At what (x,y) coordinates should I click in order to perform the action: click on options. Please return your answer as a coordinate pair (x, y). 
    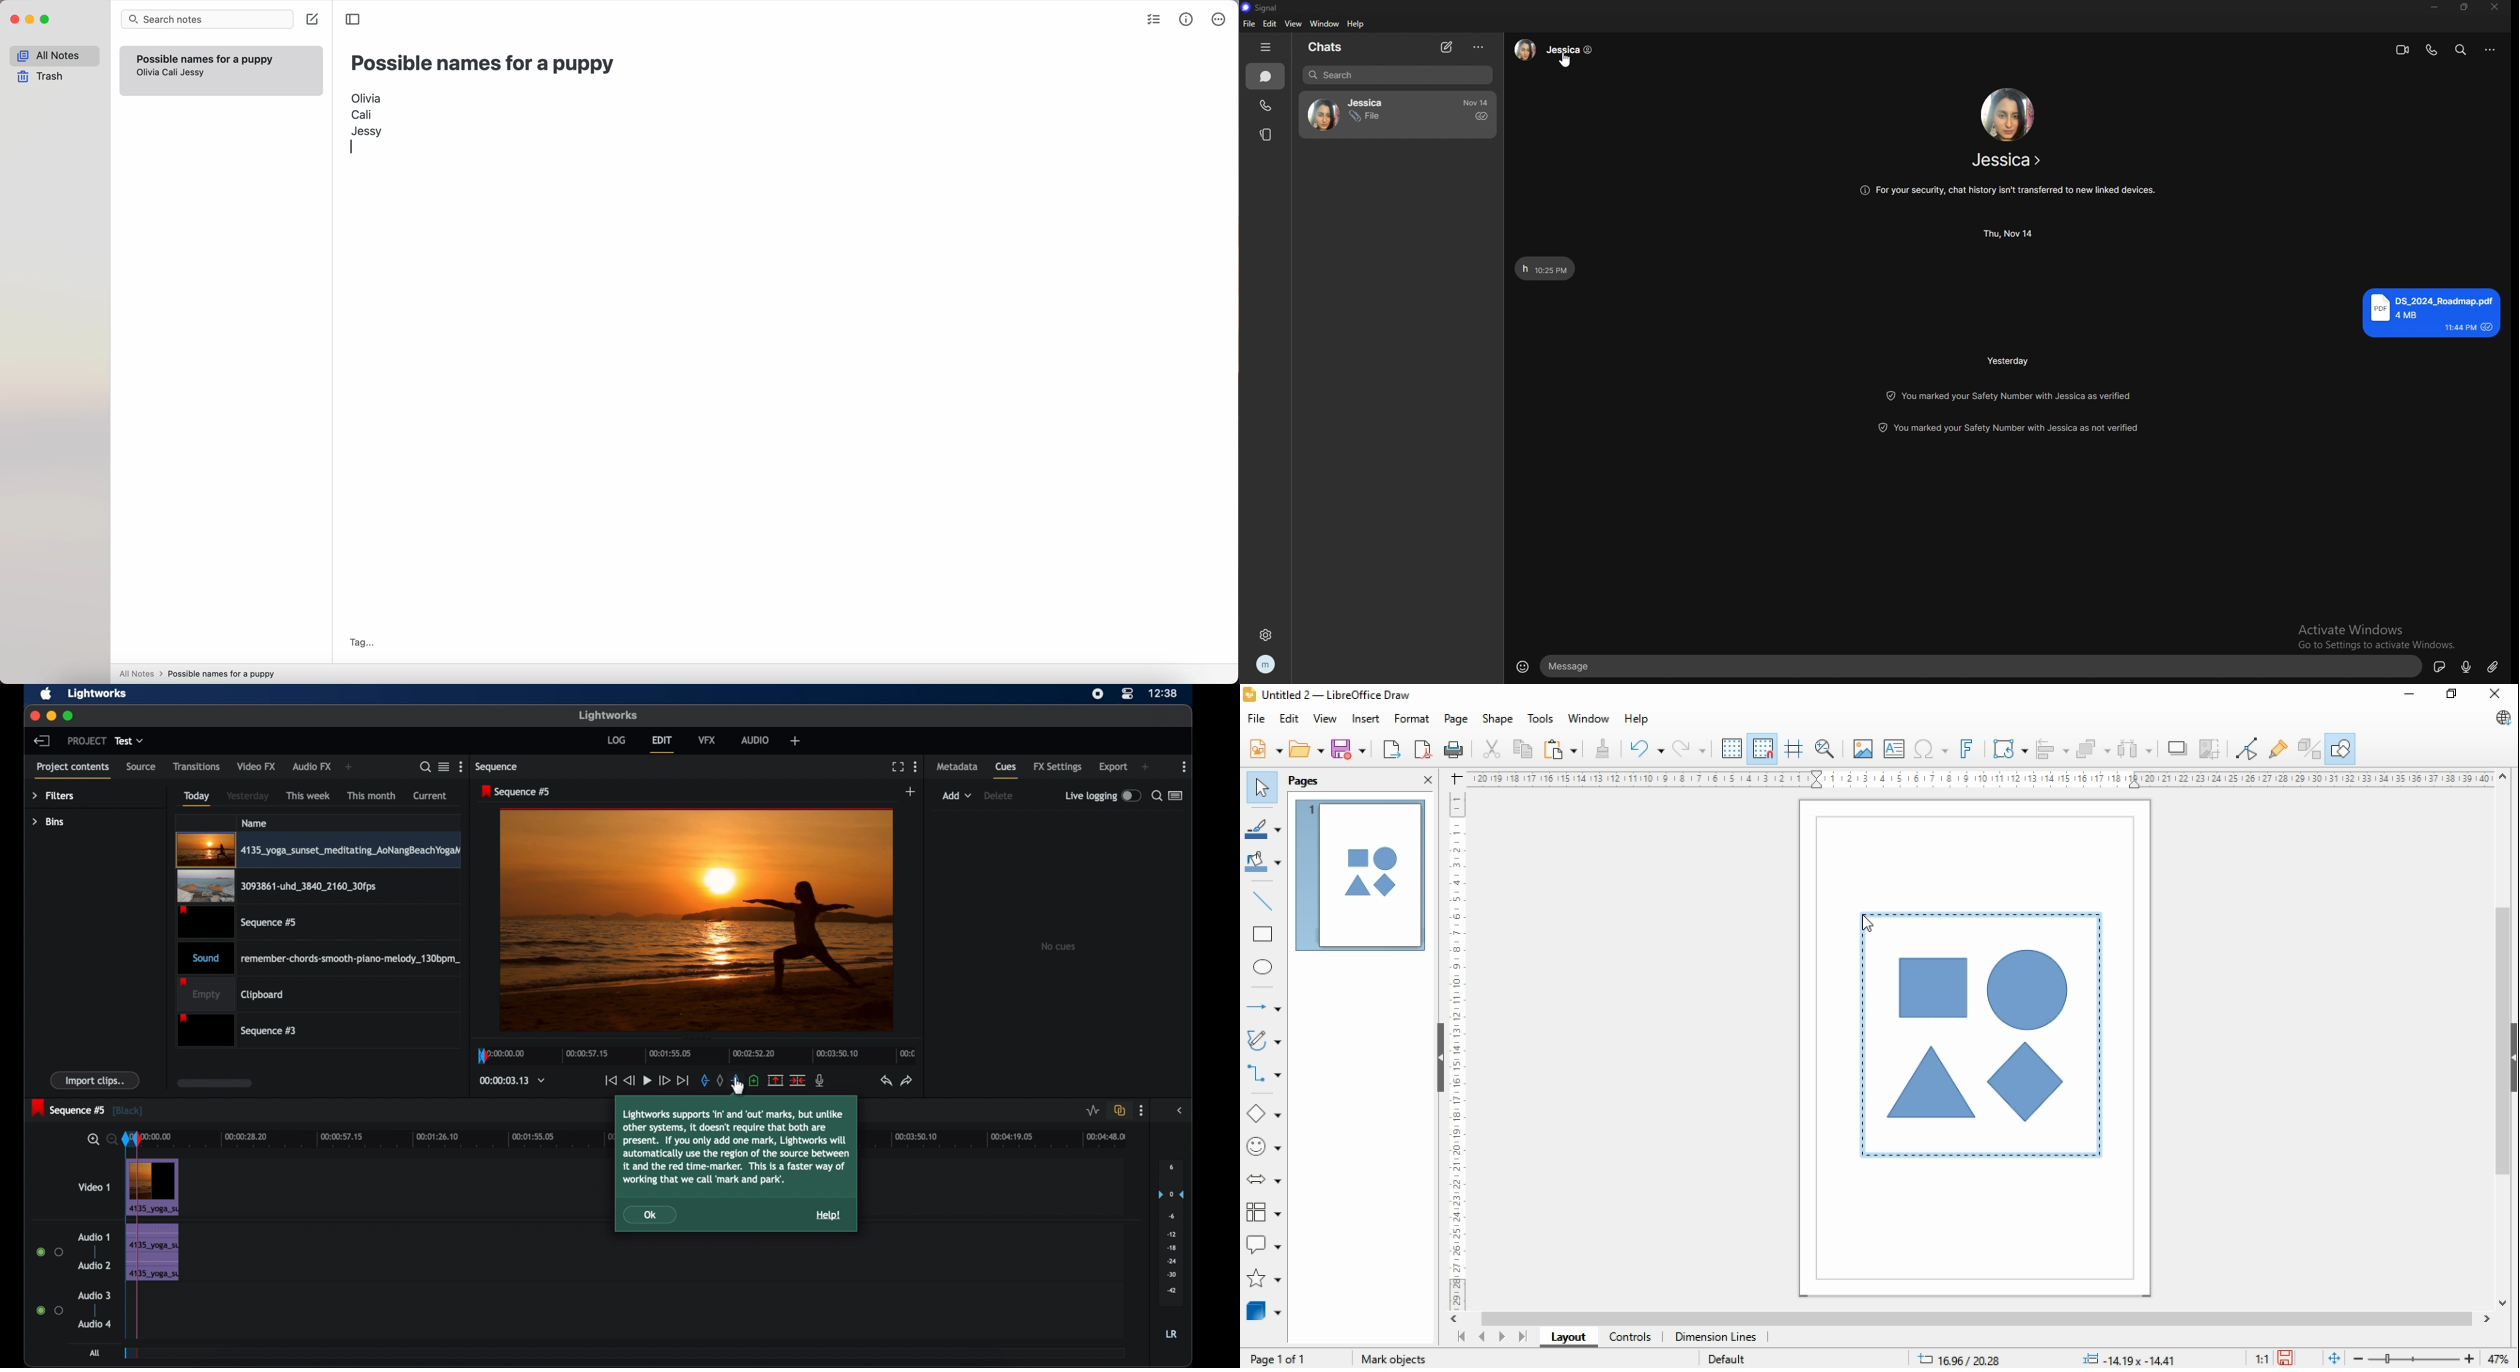
    Looking at the image, I should click on (1481, 46).